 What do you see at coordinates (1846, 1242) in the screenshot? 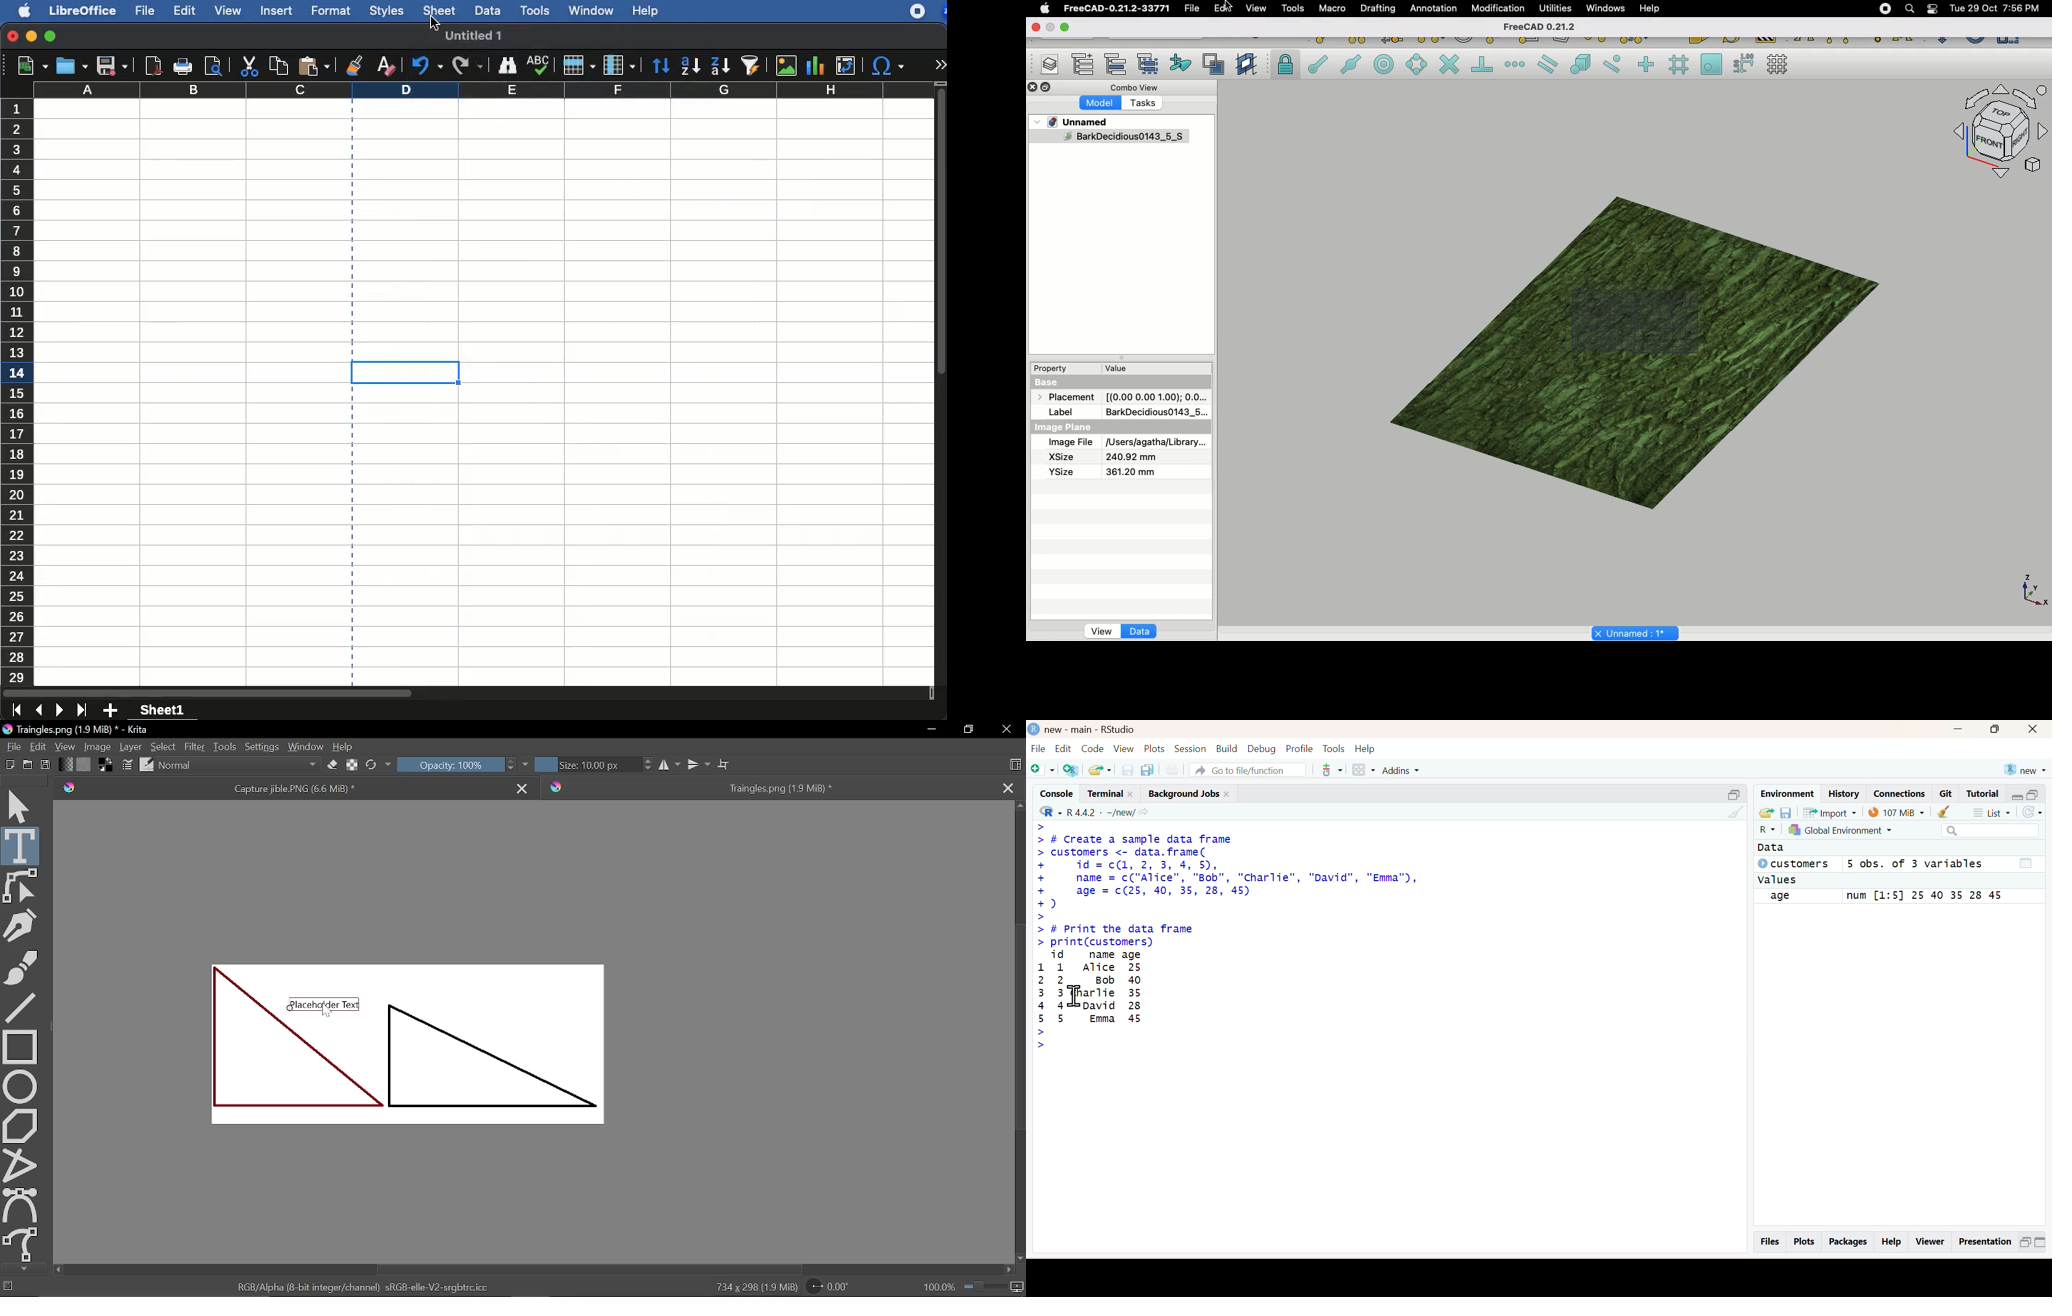
I see `Packages` at bounding box center [1846, 1242].